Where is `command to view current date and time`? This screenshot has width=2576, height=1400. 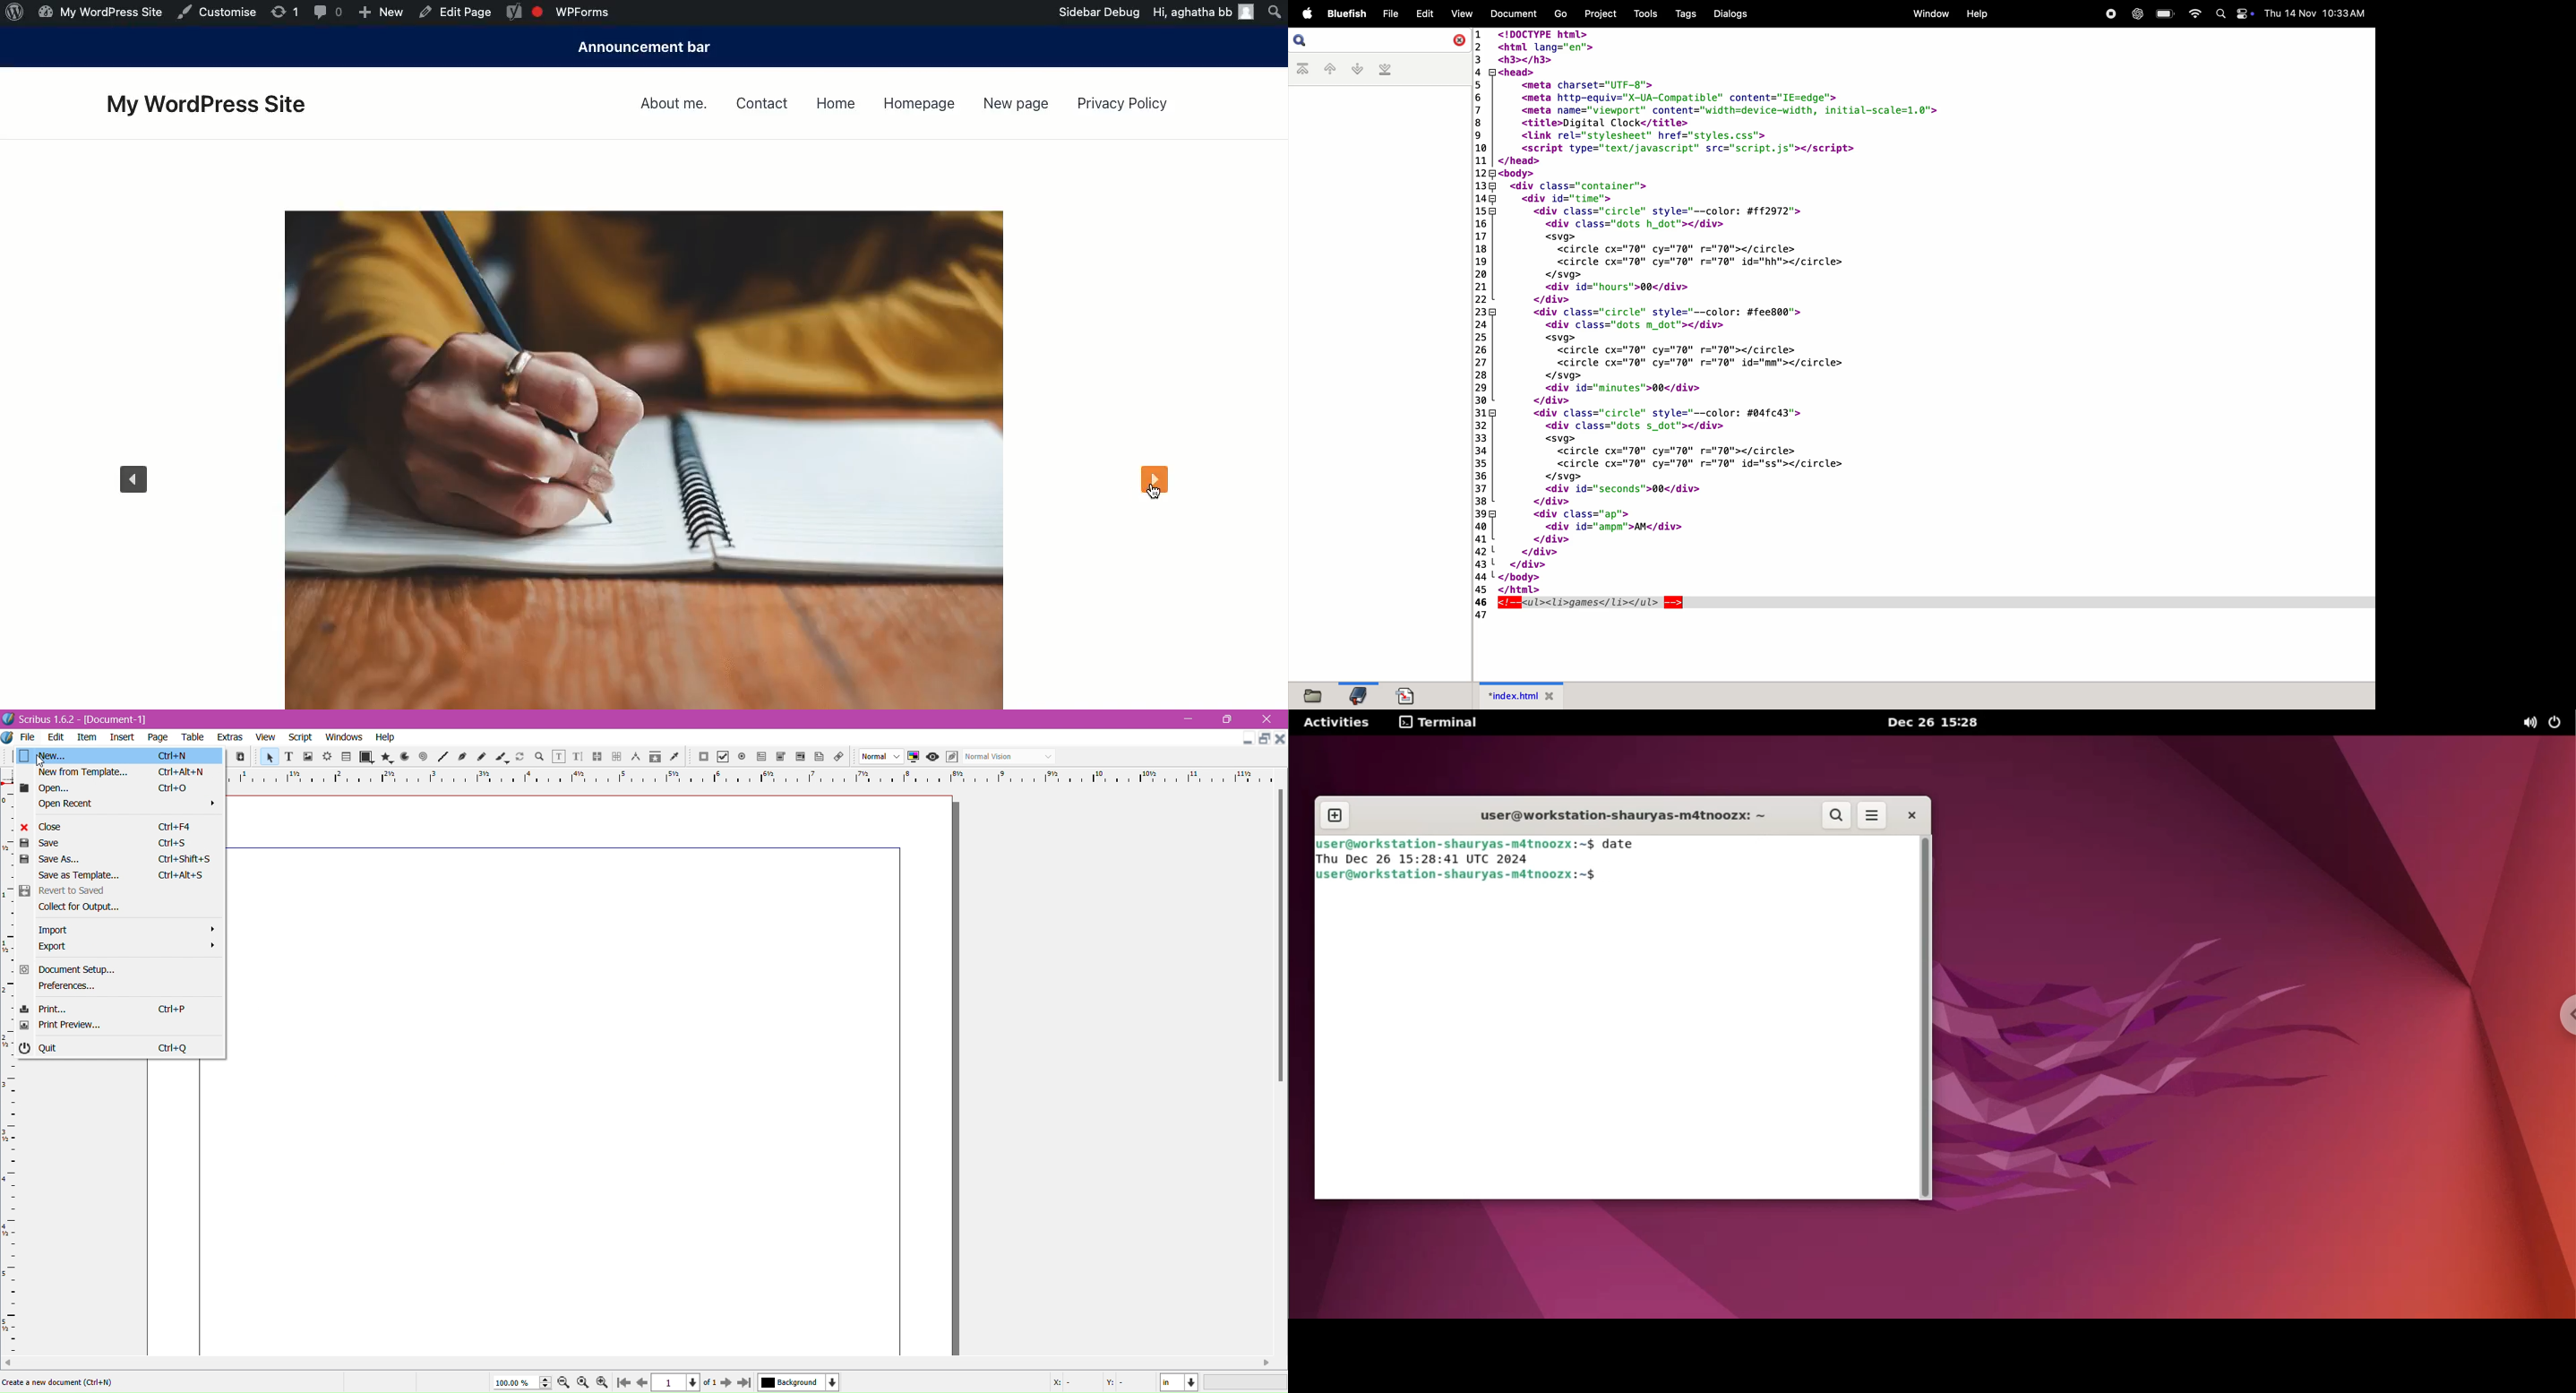
command to view current date and time is located at coordinates (1620, 845).